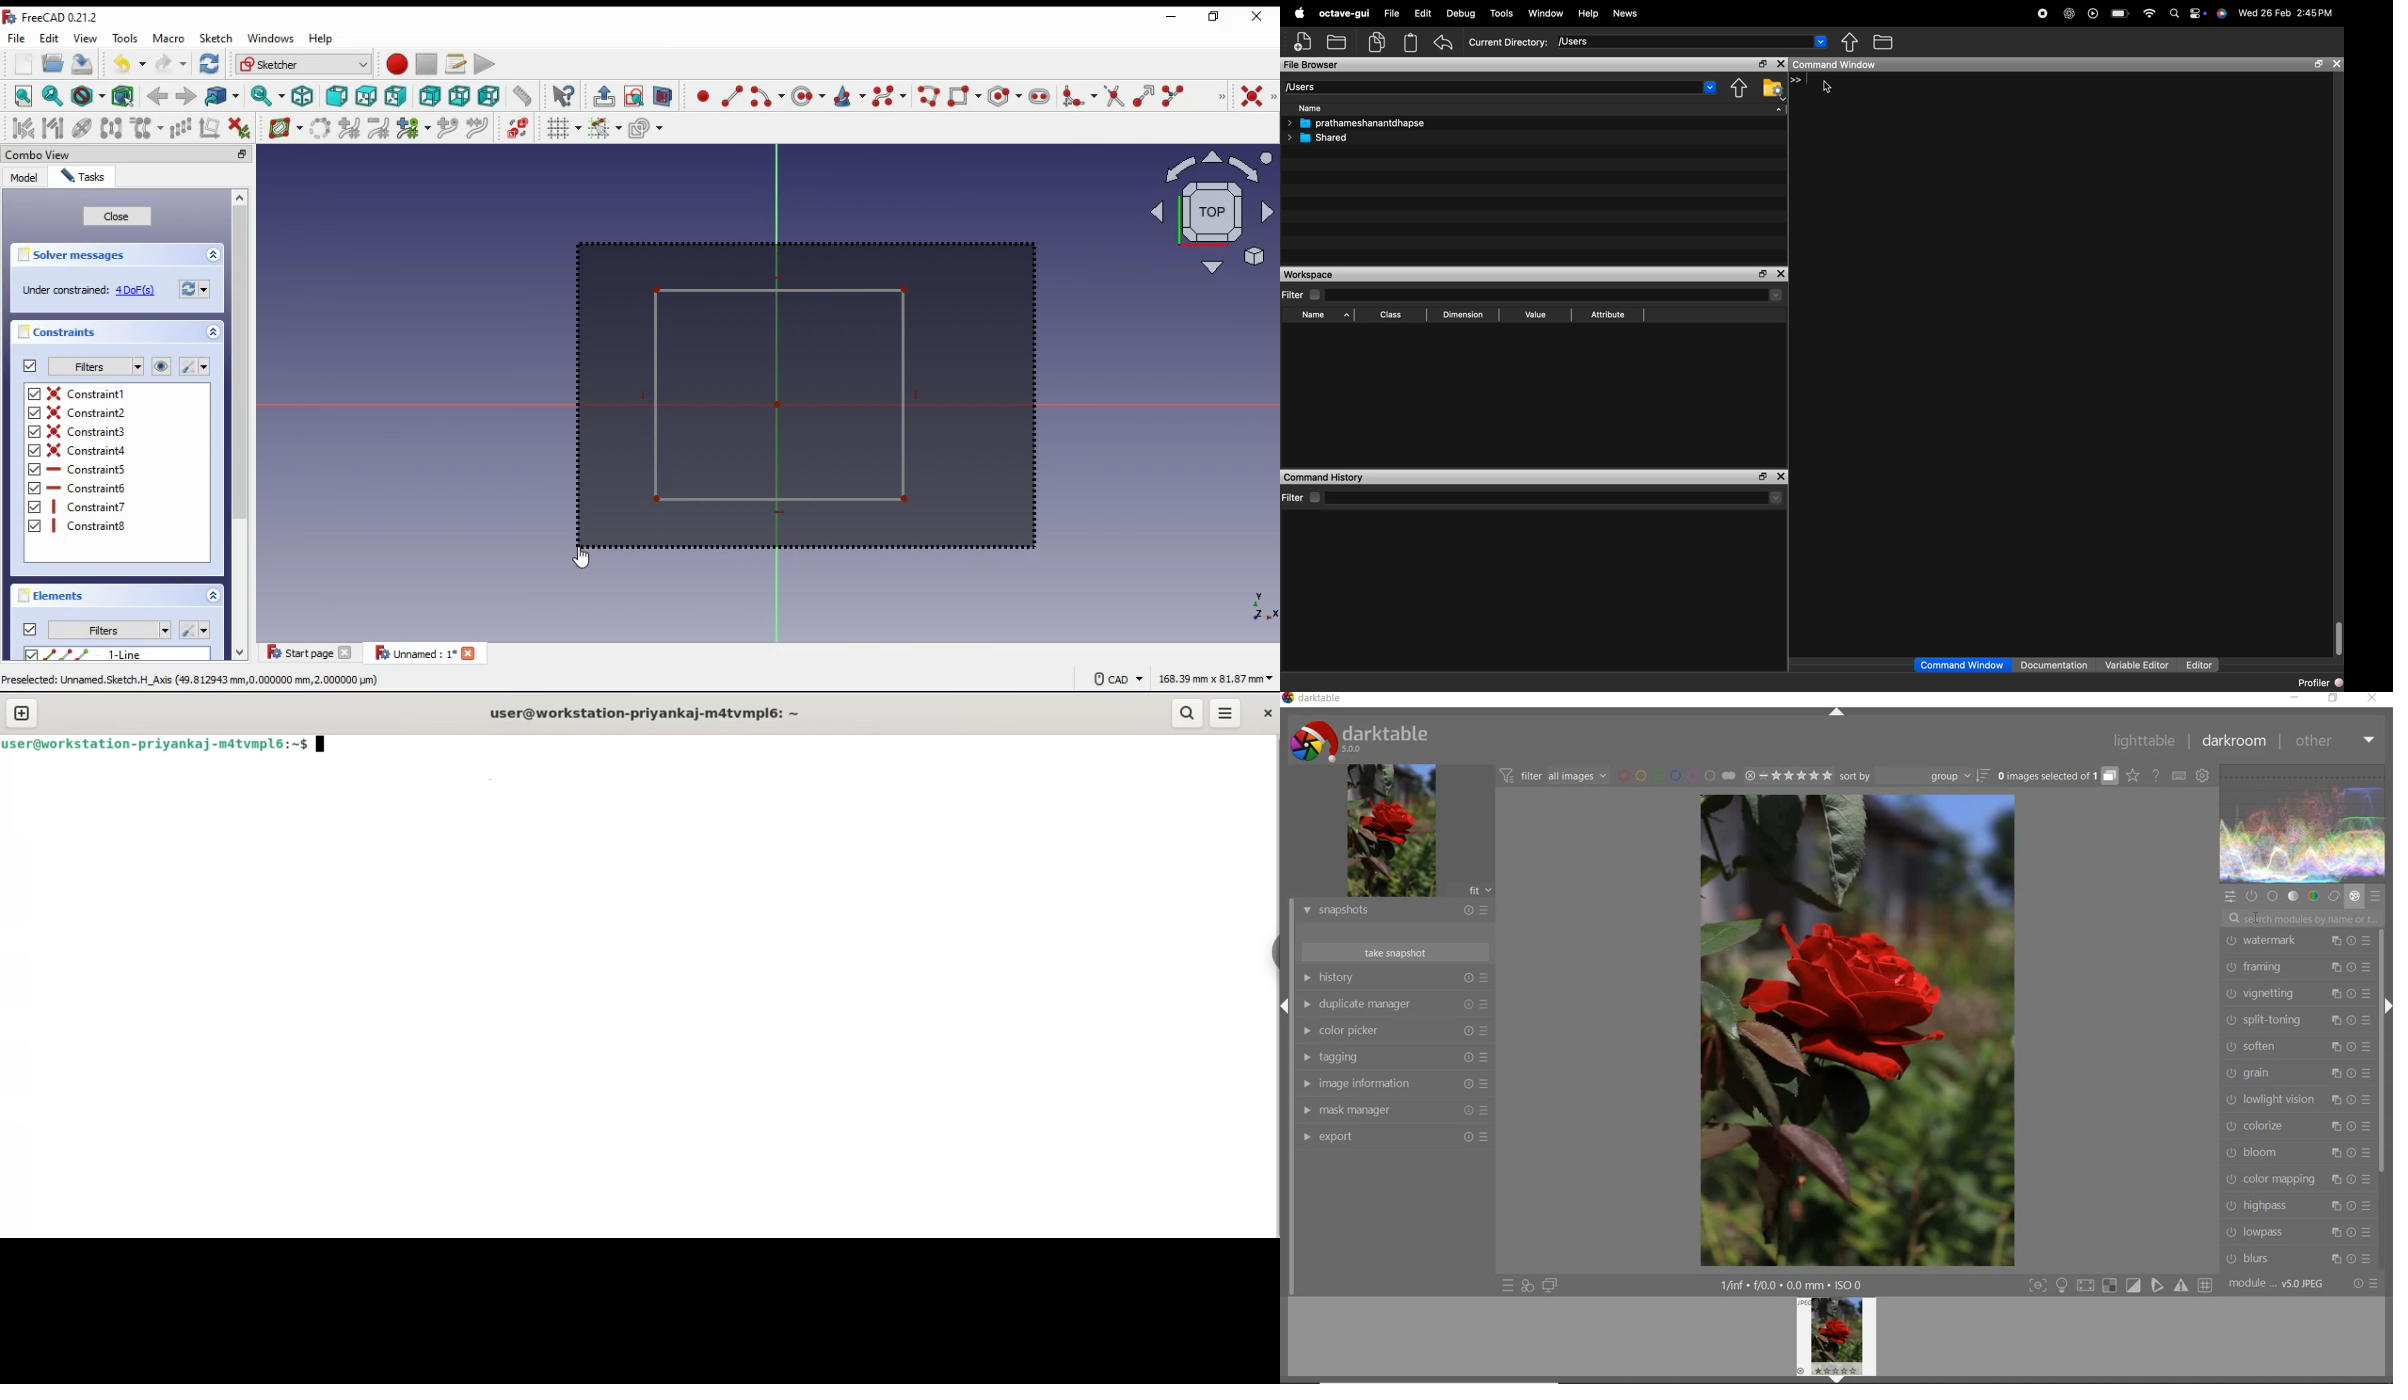 This screenshot has height=1400, width=2408. I want to click on back, so click(159, 98).